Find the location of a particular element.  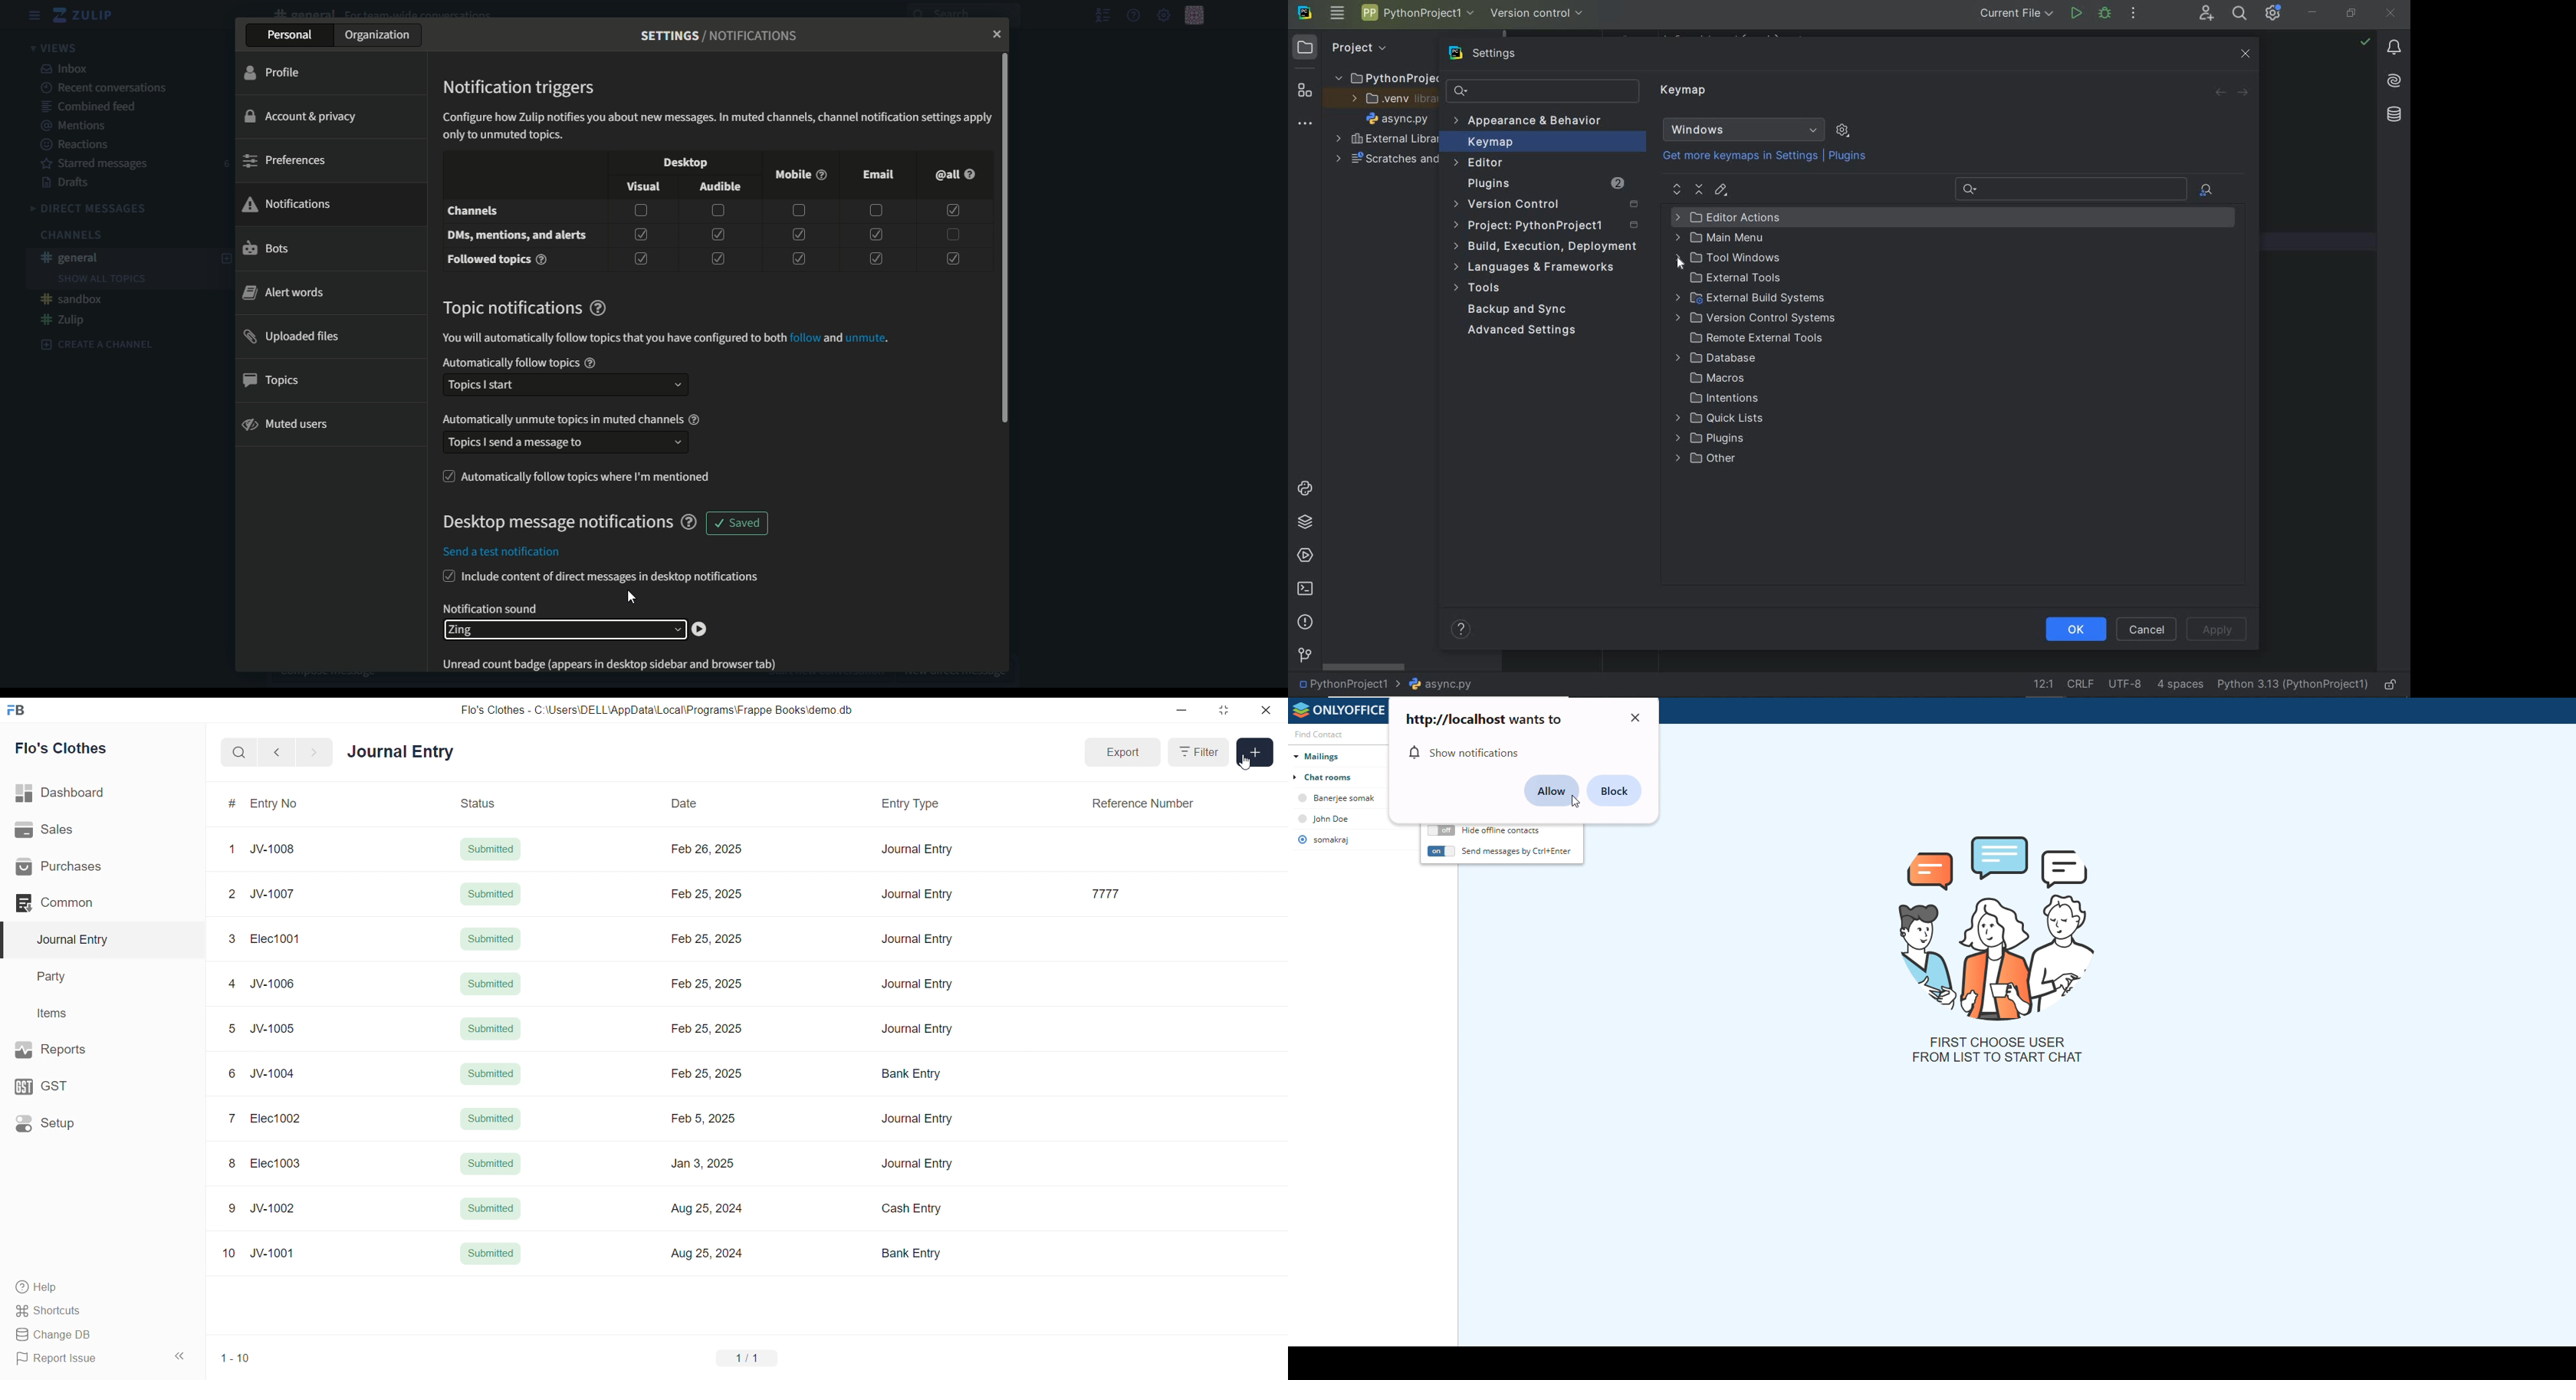

Submitted is located at coordinates (491, 1254).